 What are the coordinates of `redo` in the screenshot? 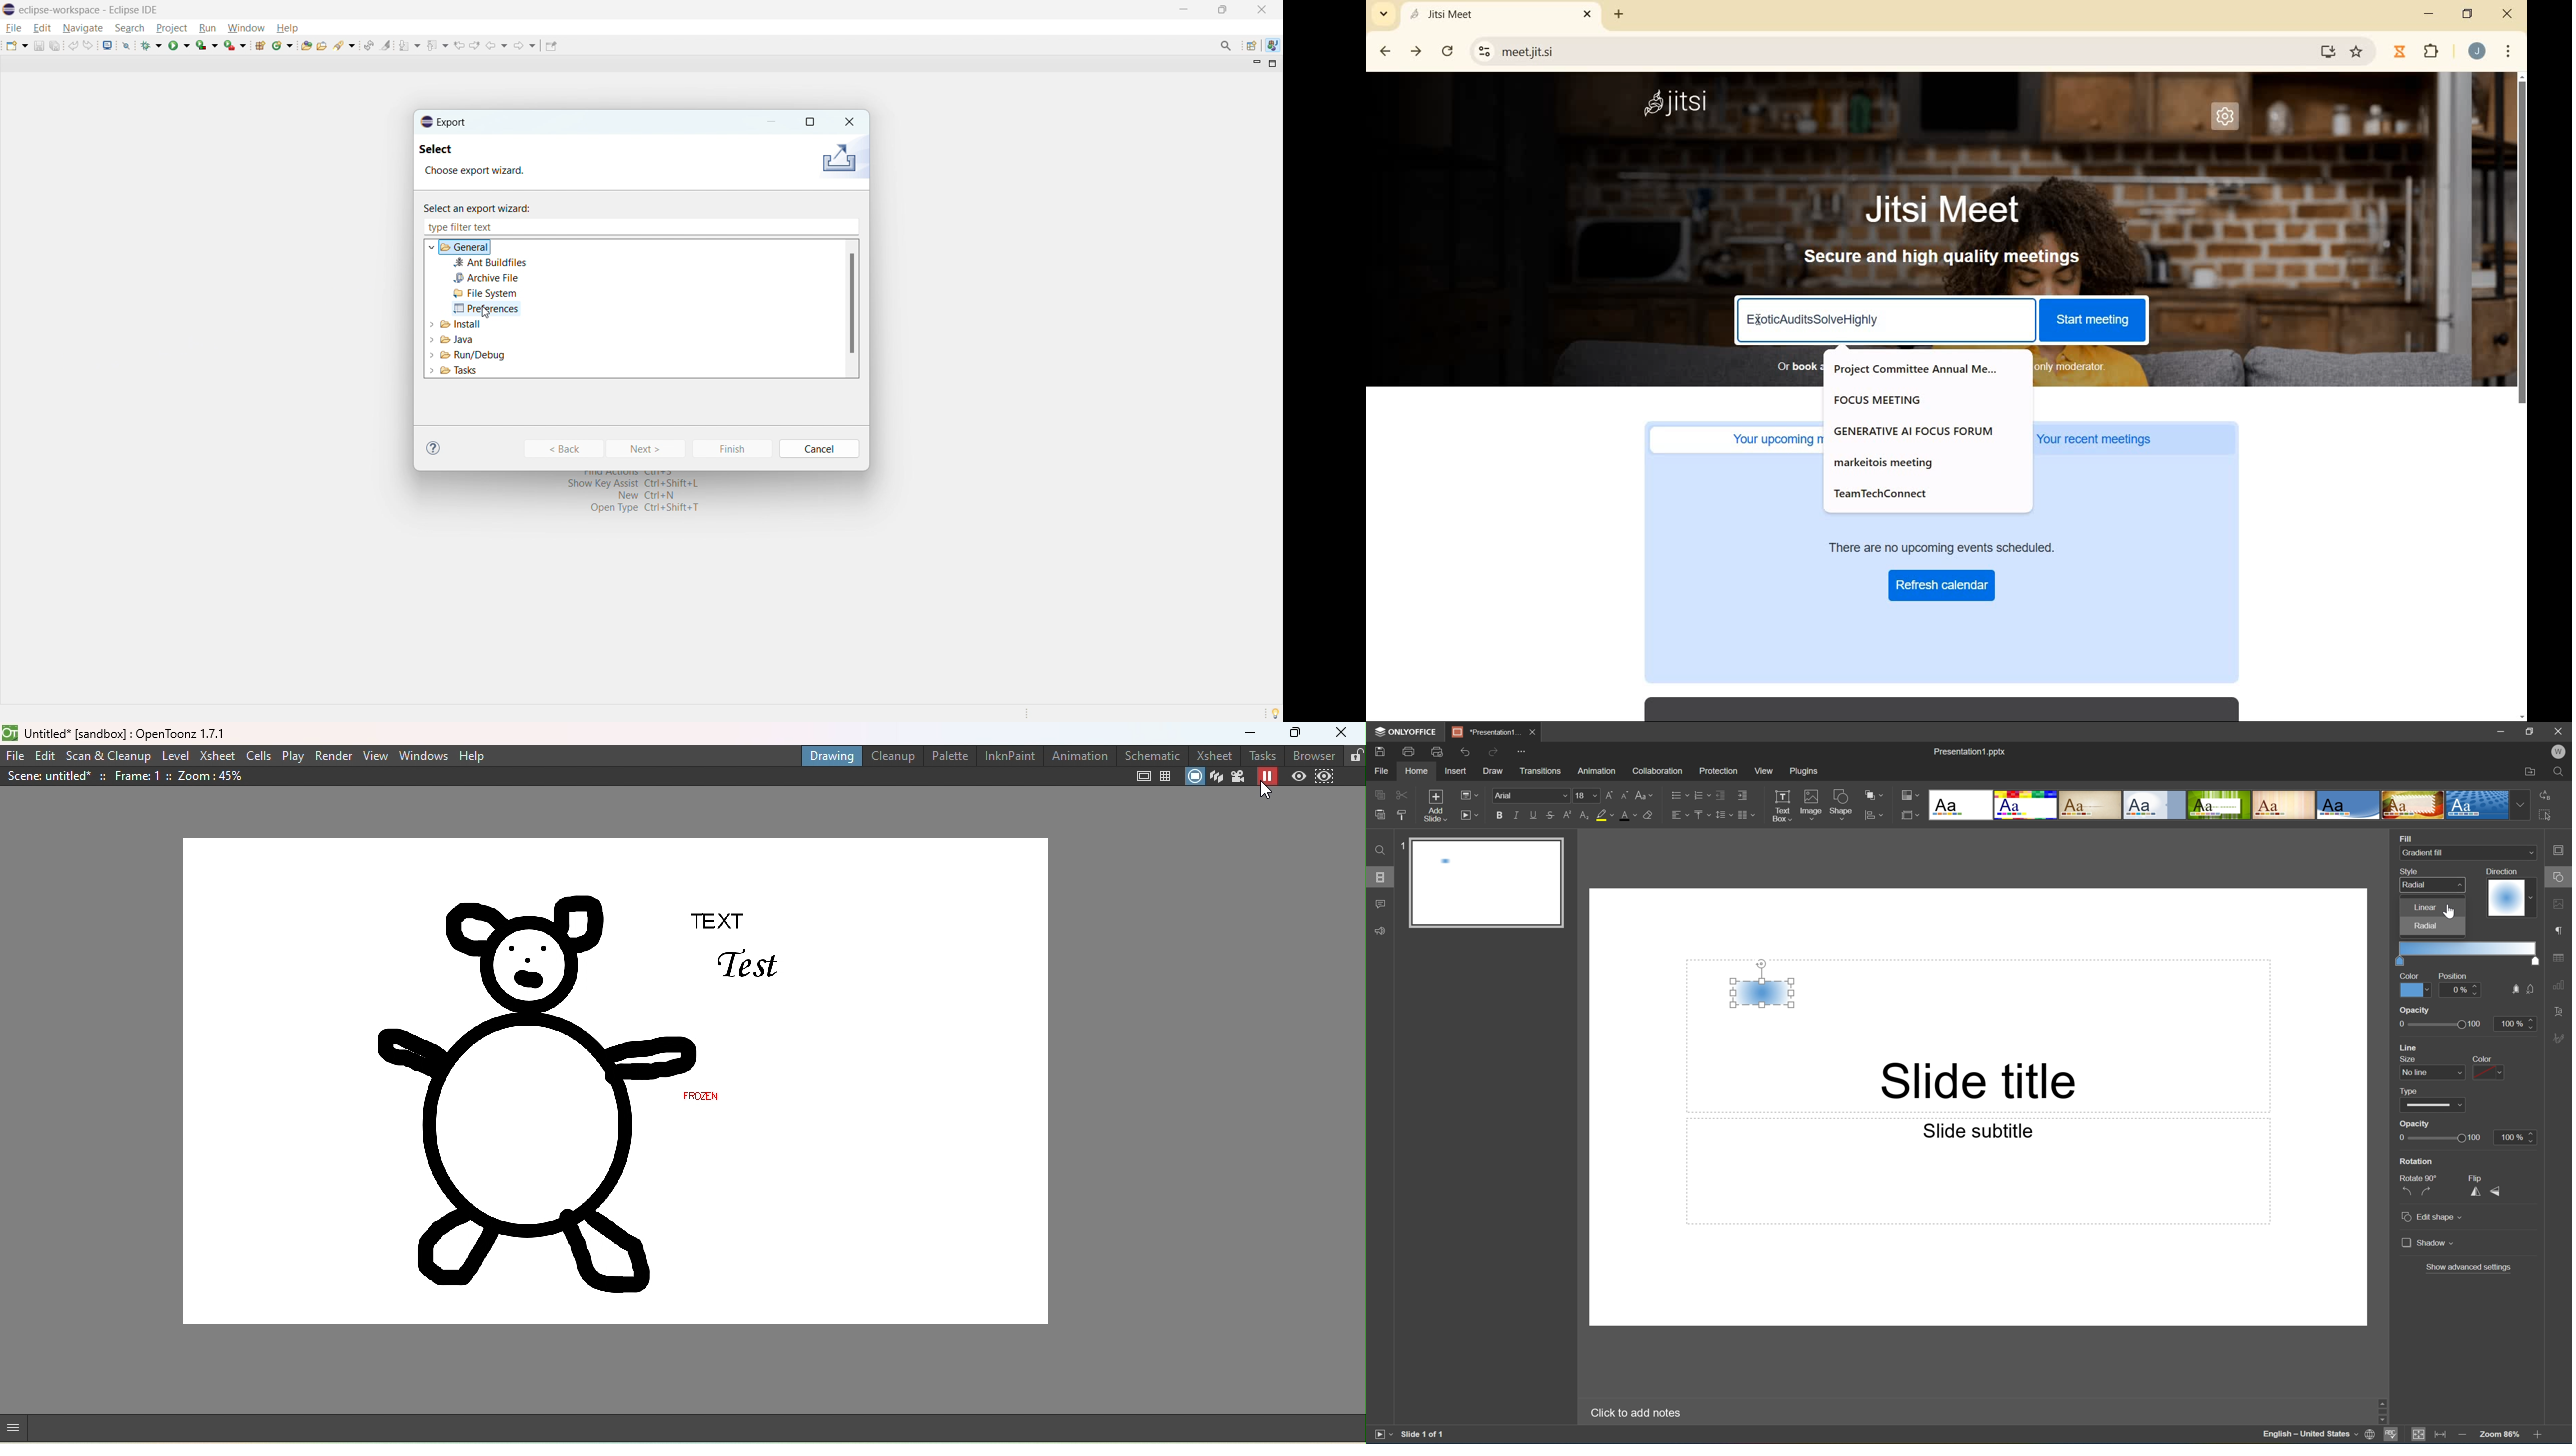 It's located at (88, 45).